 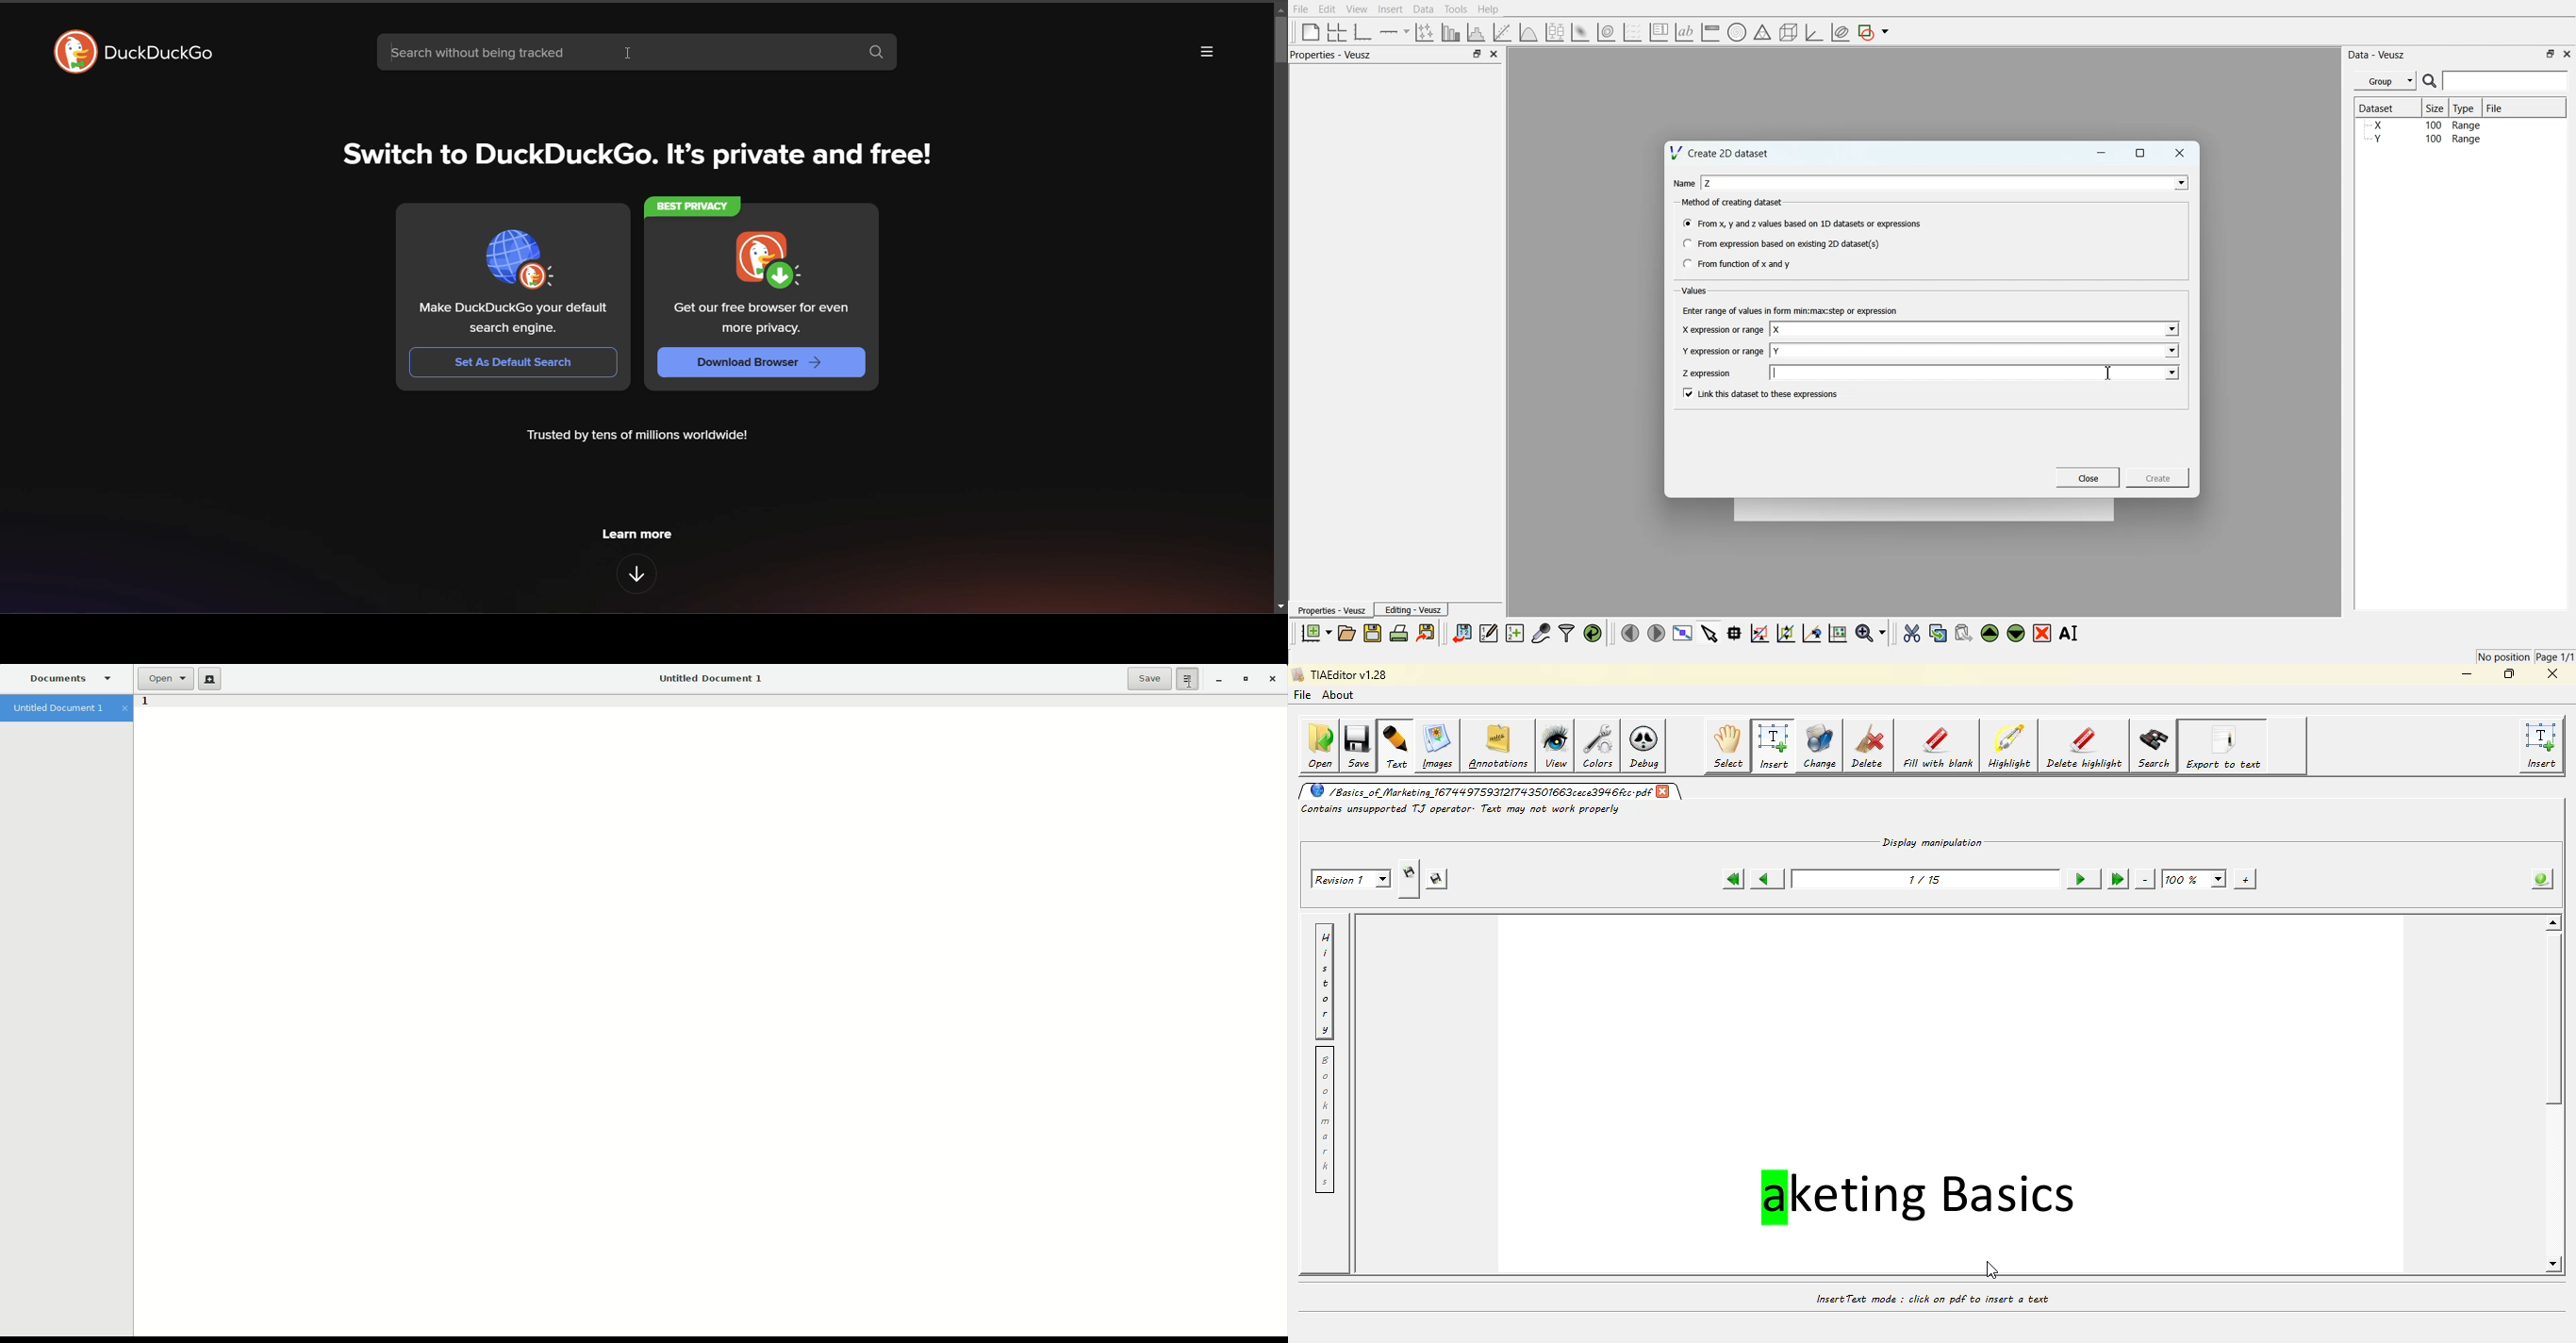 I want to click on Arrange graph in grid, so click(x=1337, y=33).